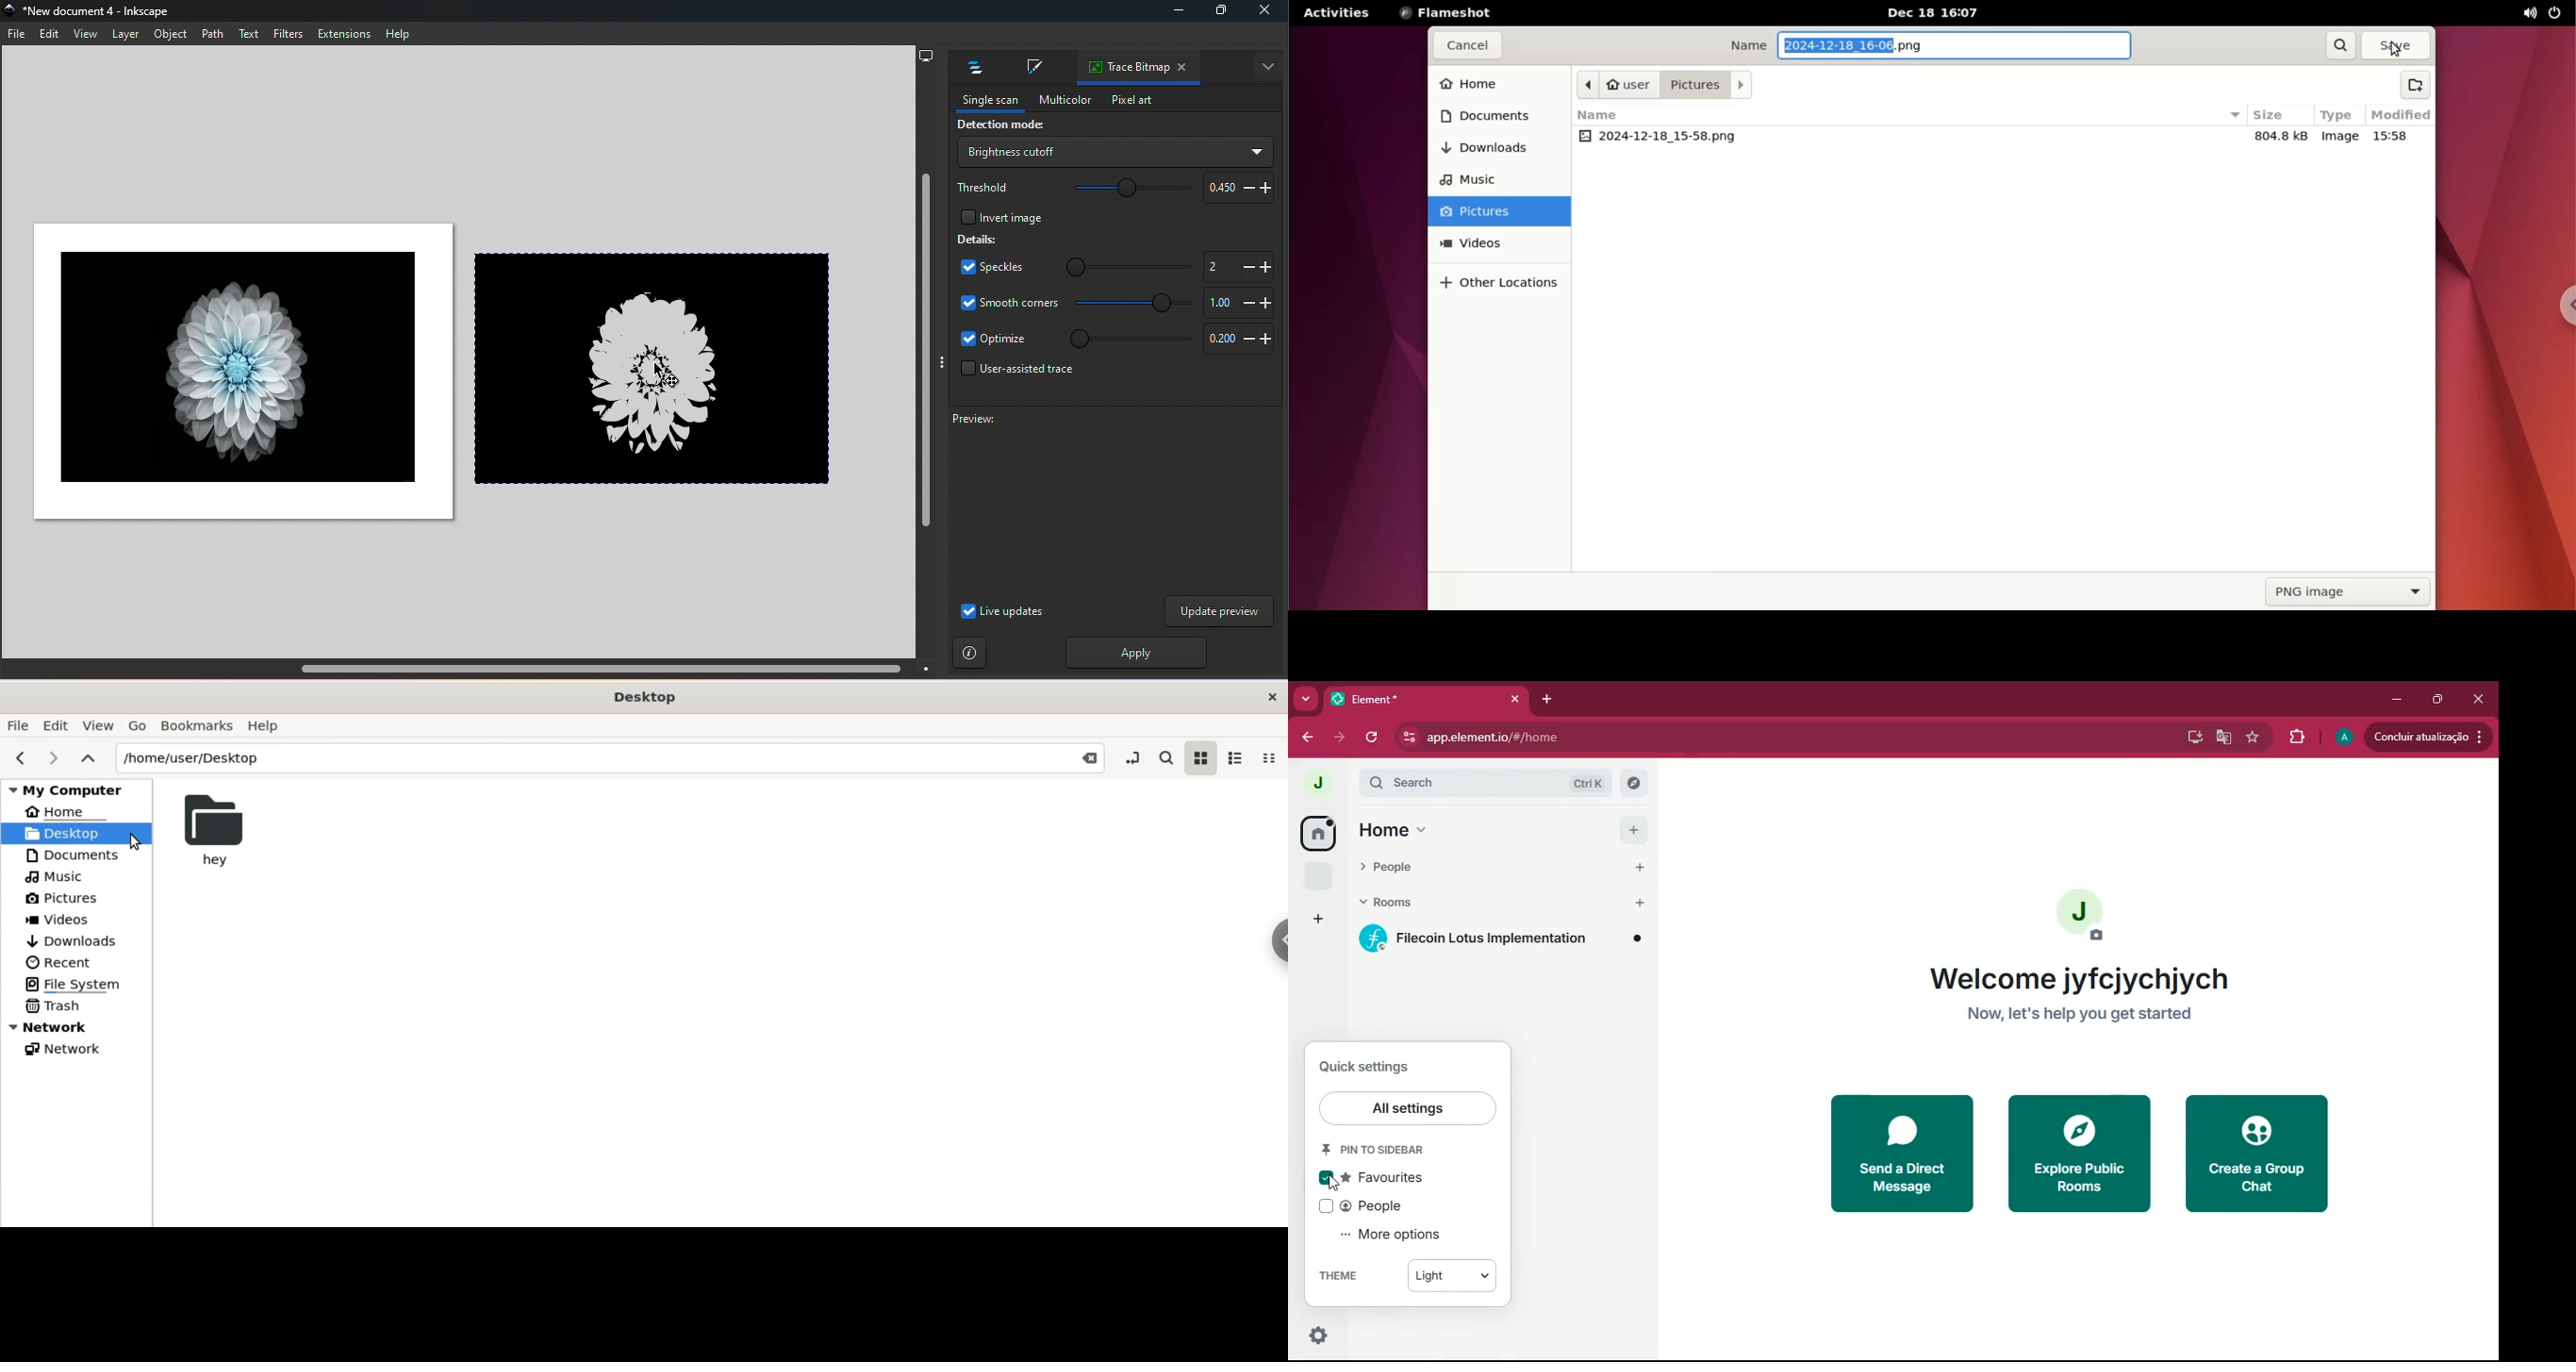 This screenshot has width=2576, height=1372. I want to click on Apply, so click(1131, 653).